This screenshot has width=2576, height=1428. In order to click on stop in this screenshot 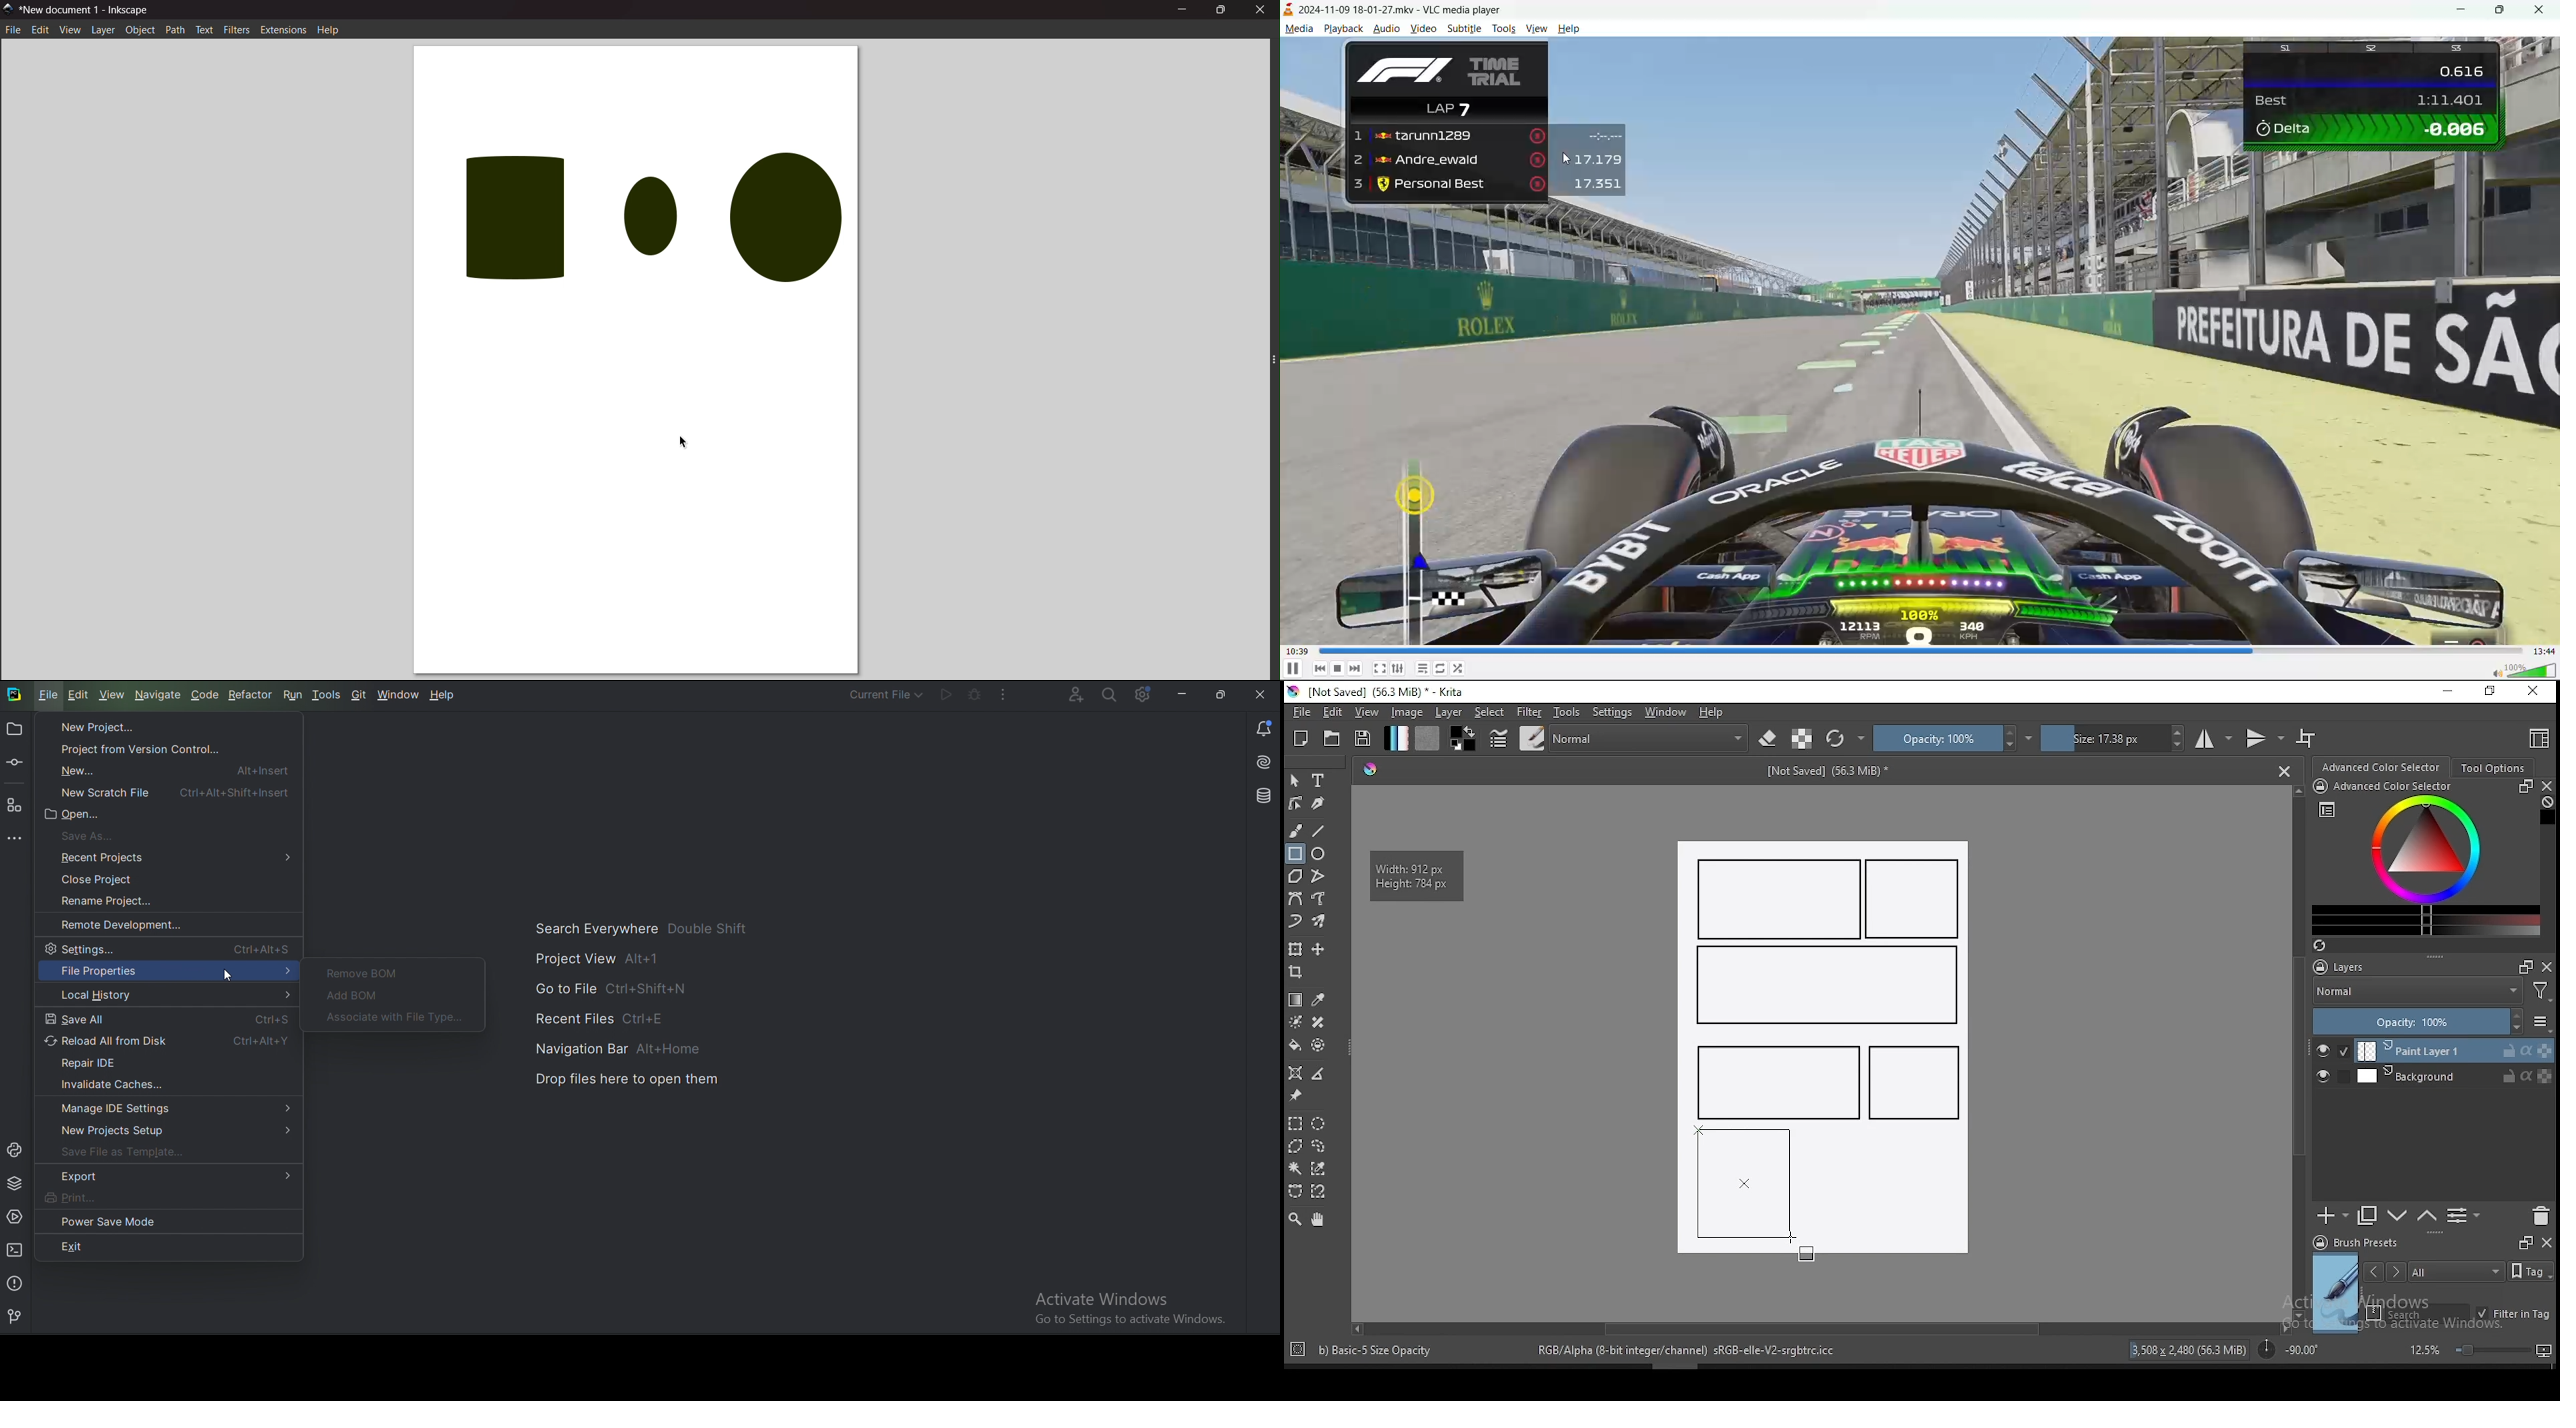, I will do `click(1338, 669)`.